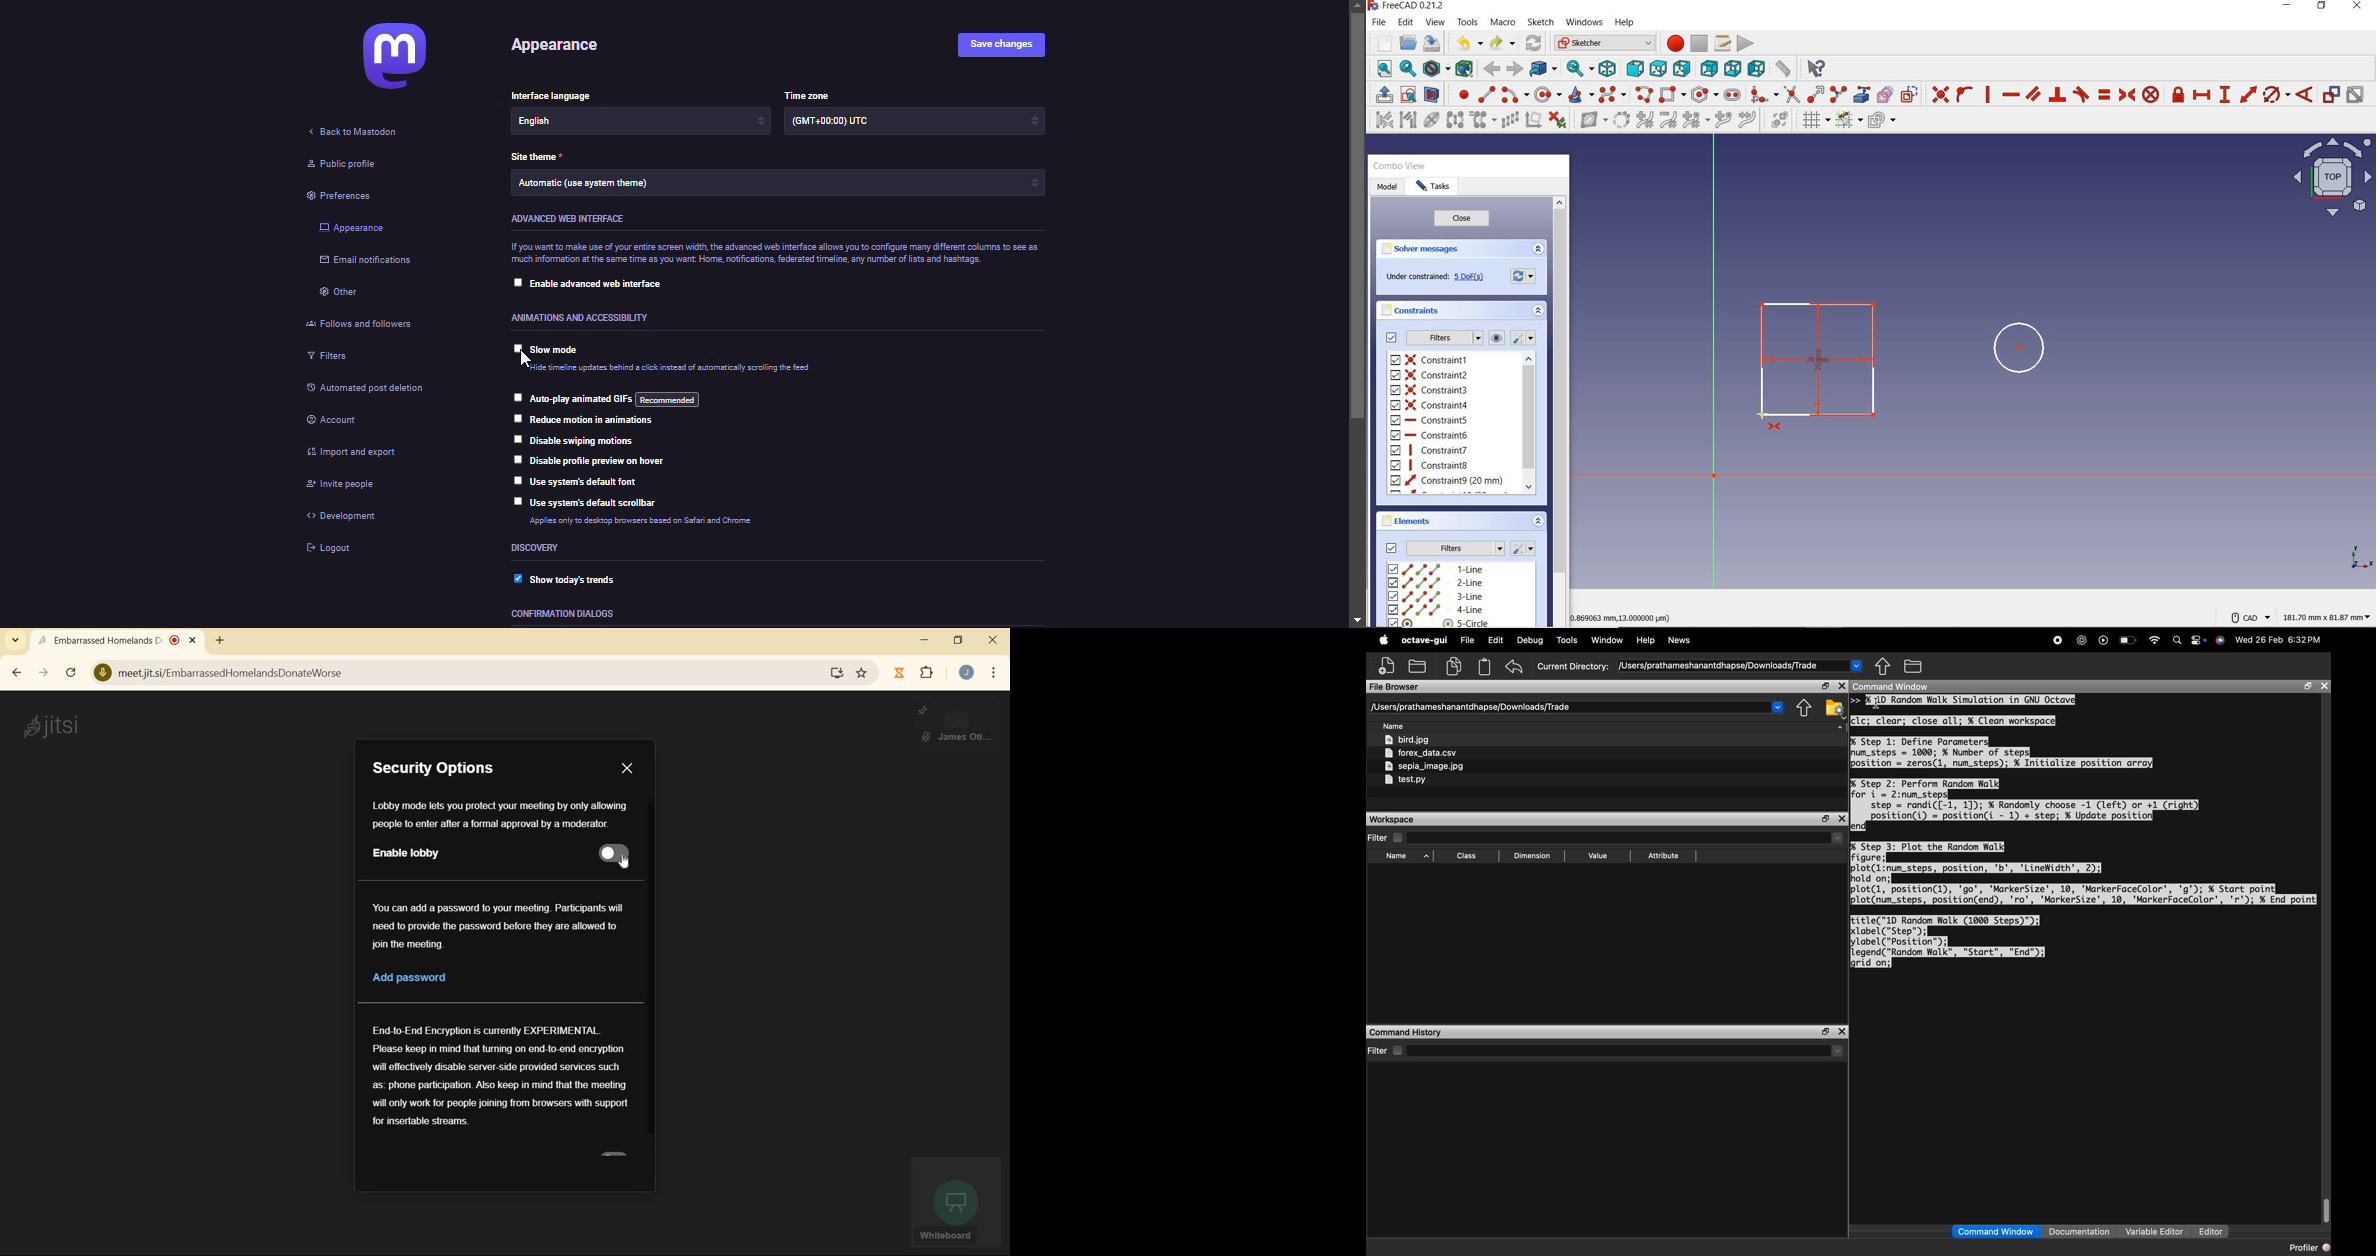 This screenshot has width=2380, height=1260. What do you see at coordinates (2152, 96) in the screenshot?
I see `constrain block` at bounding box center [2152, 96].